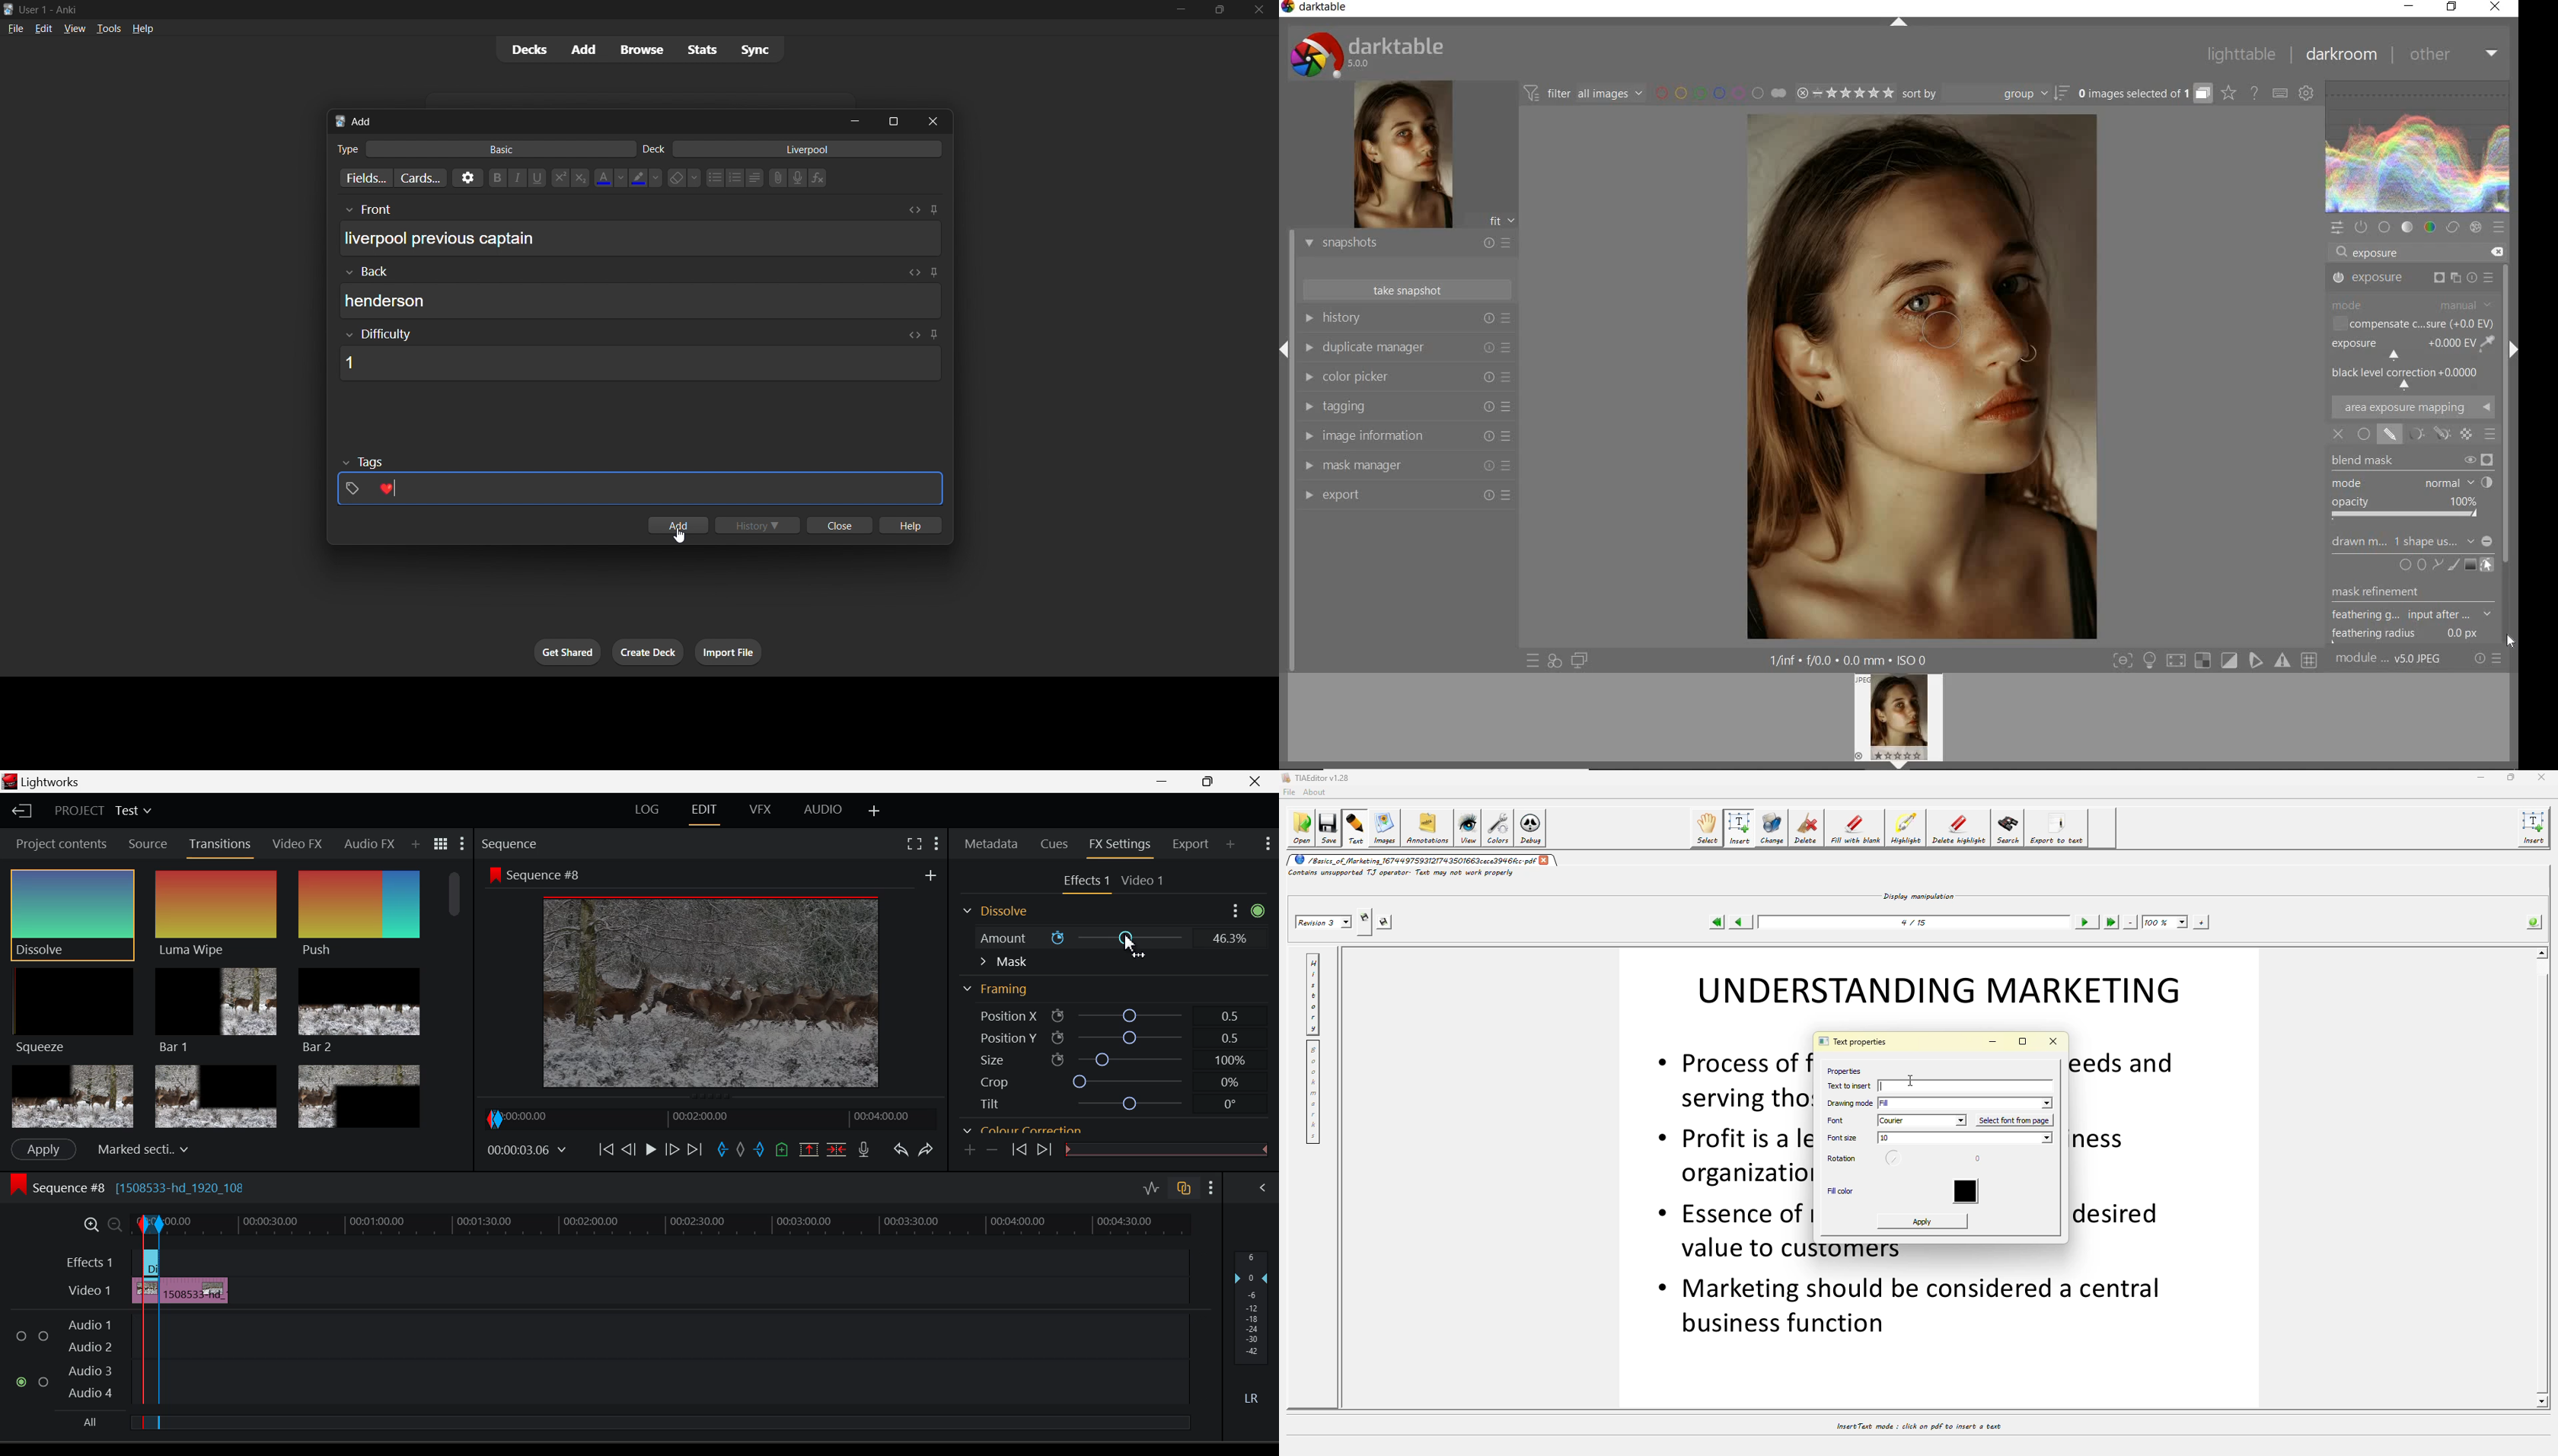  I want to click on effect, so click(2475, 227).